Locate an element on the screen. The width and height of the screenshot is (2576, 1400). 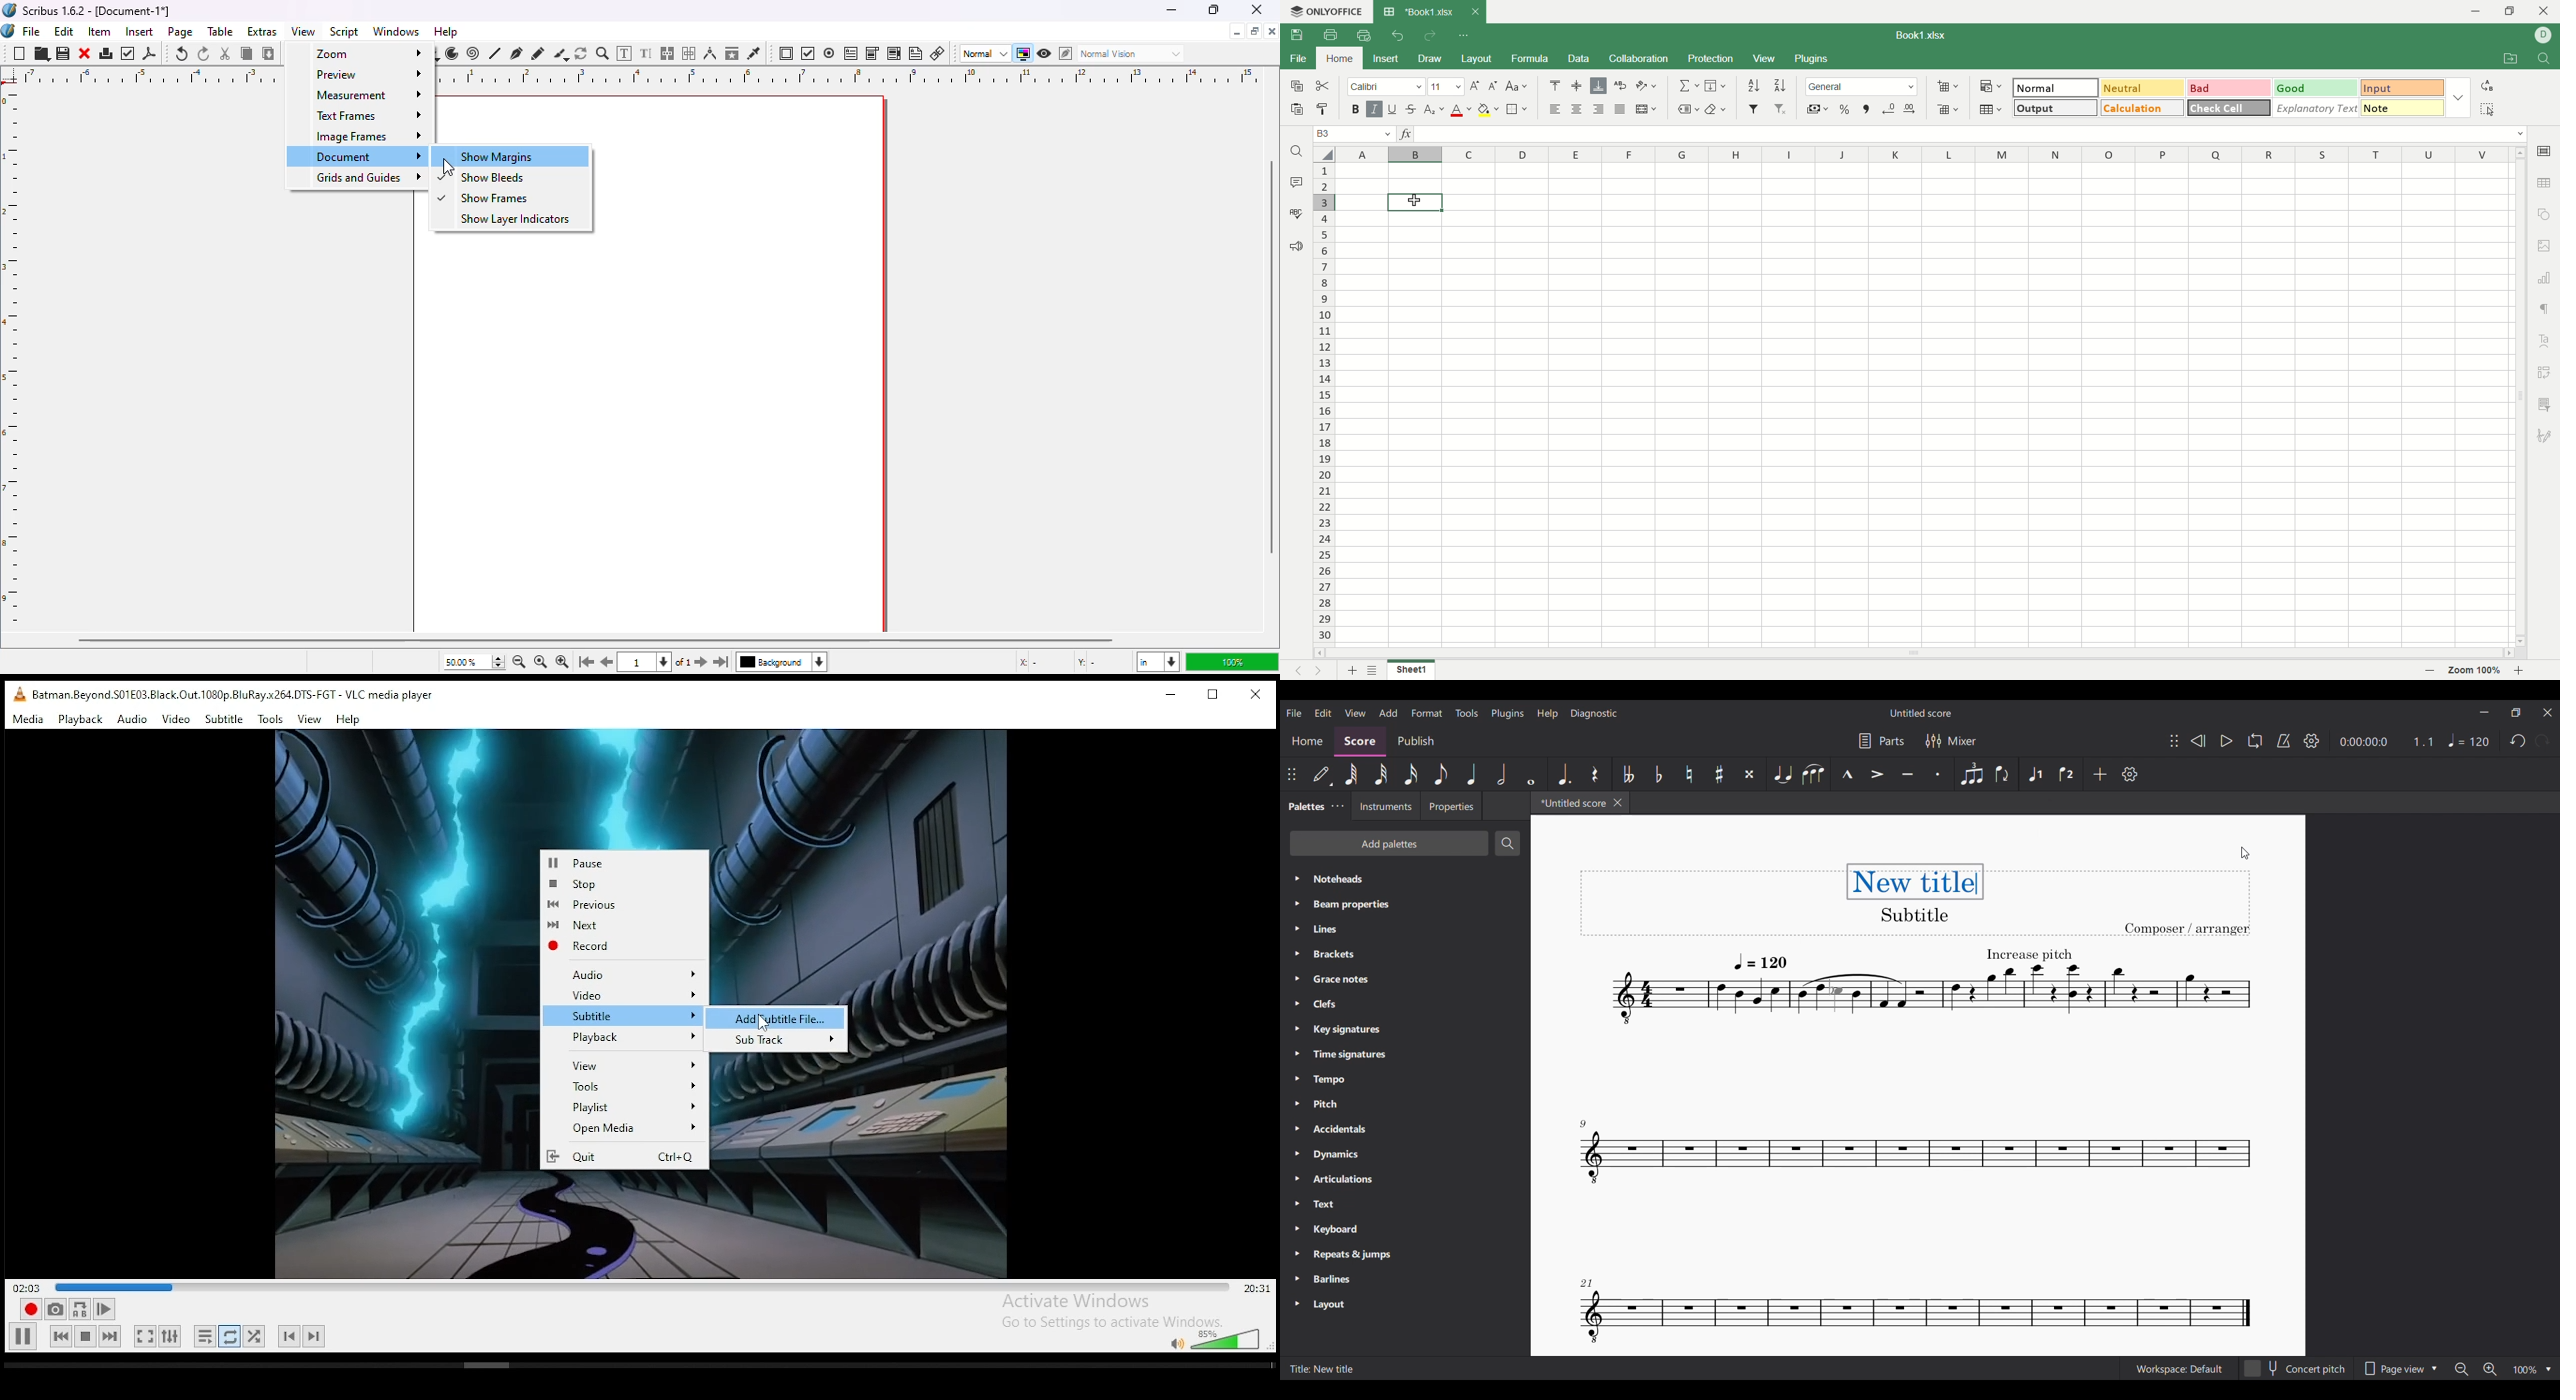
go to the previous pagr is located at coordinates (608, 663).